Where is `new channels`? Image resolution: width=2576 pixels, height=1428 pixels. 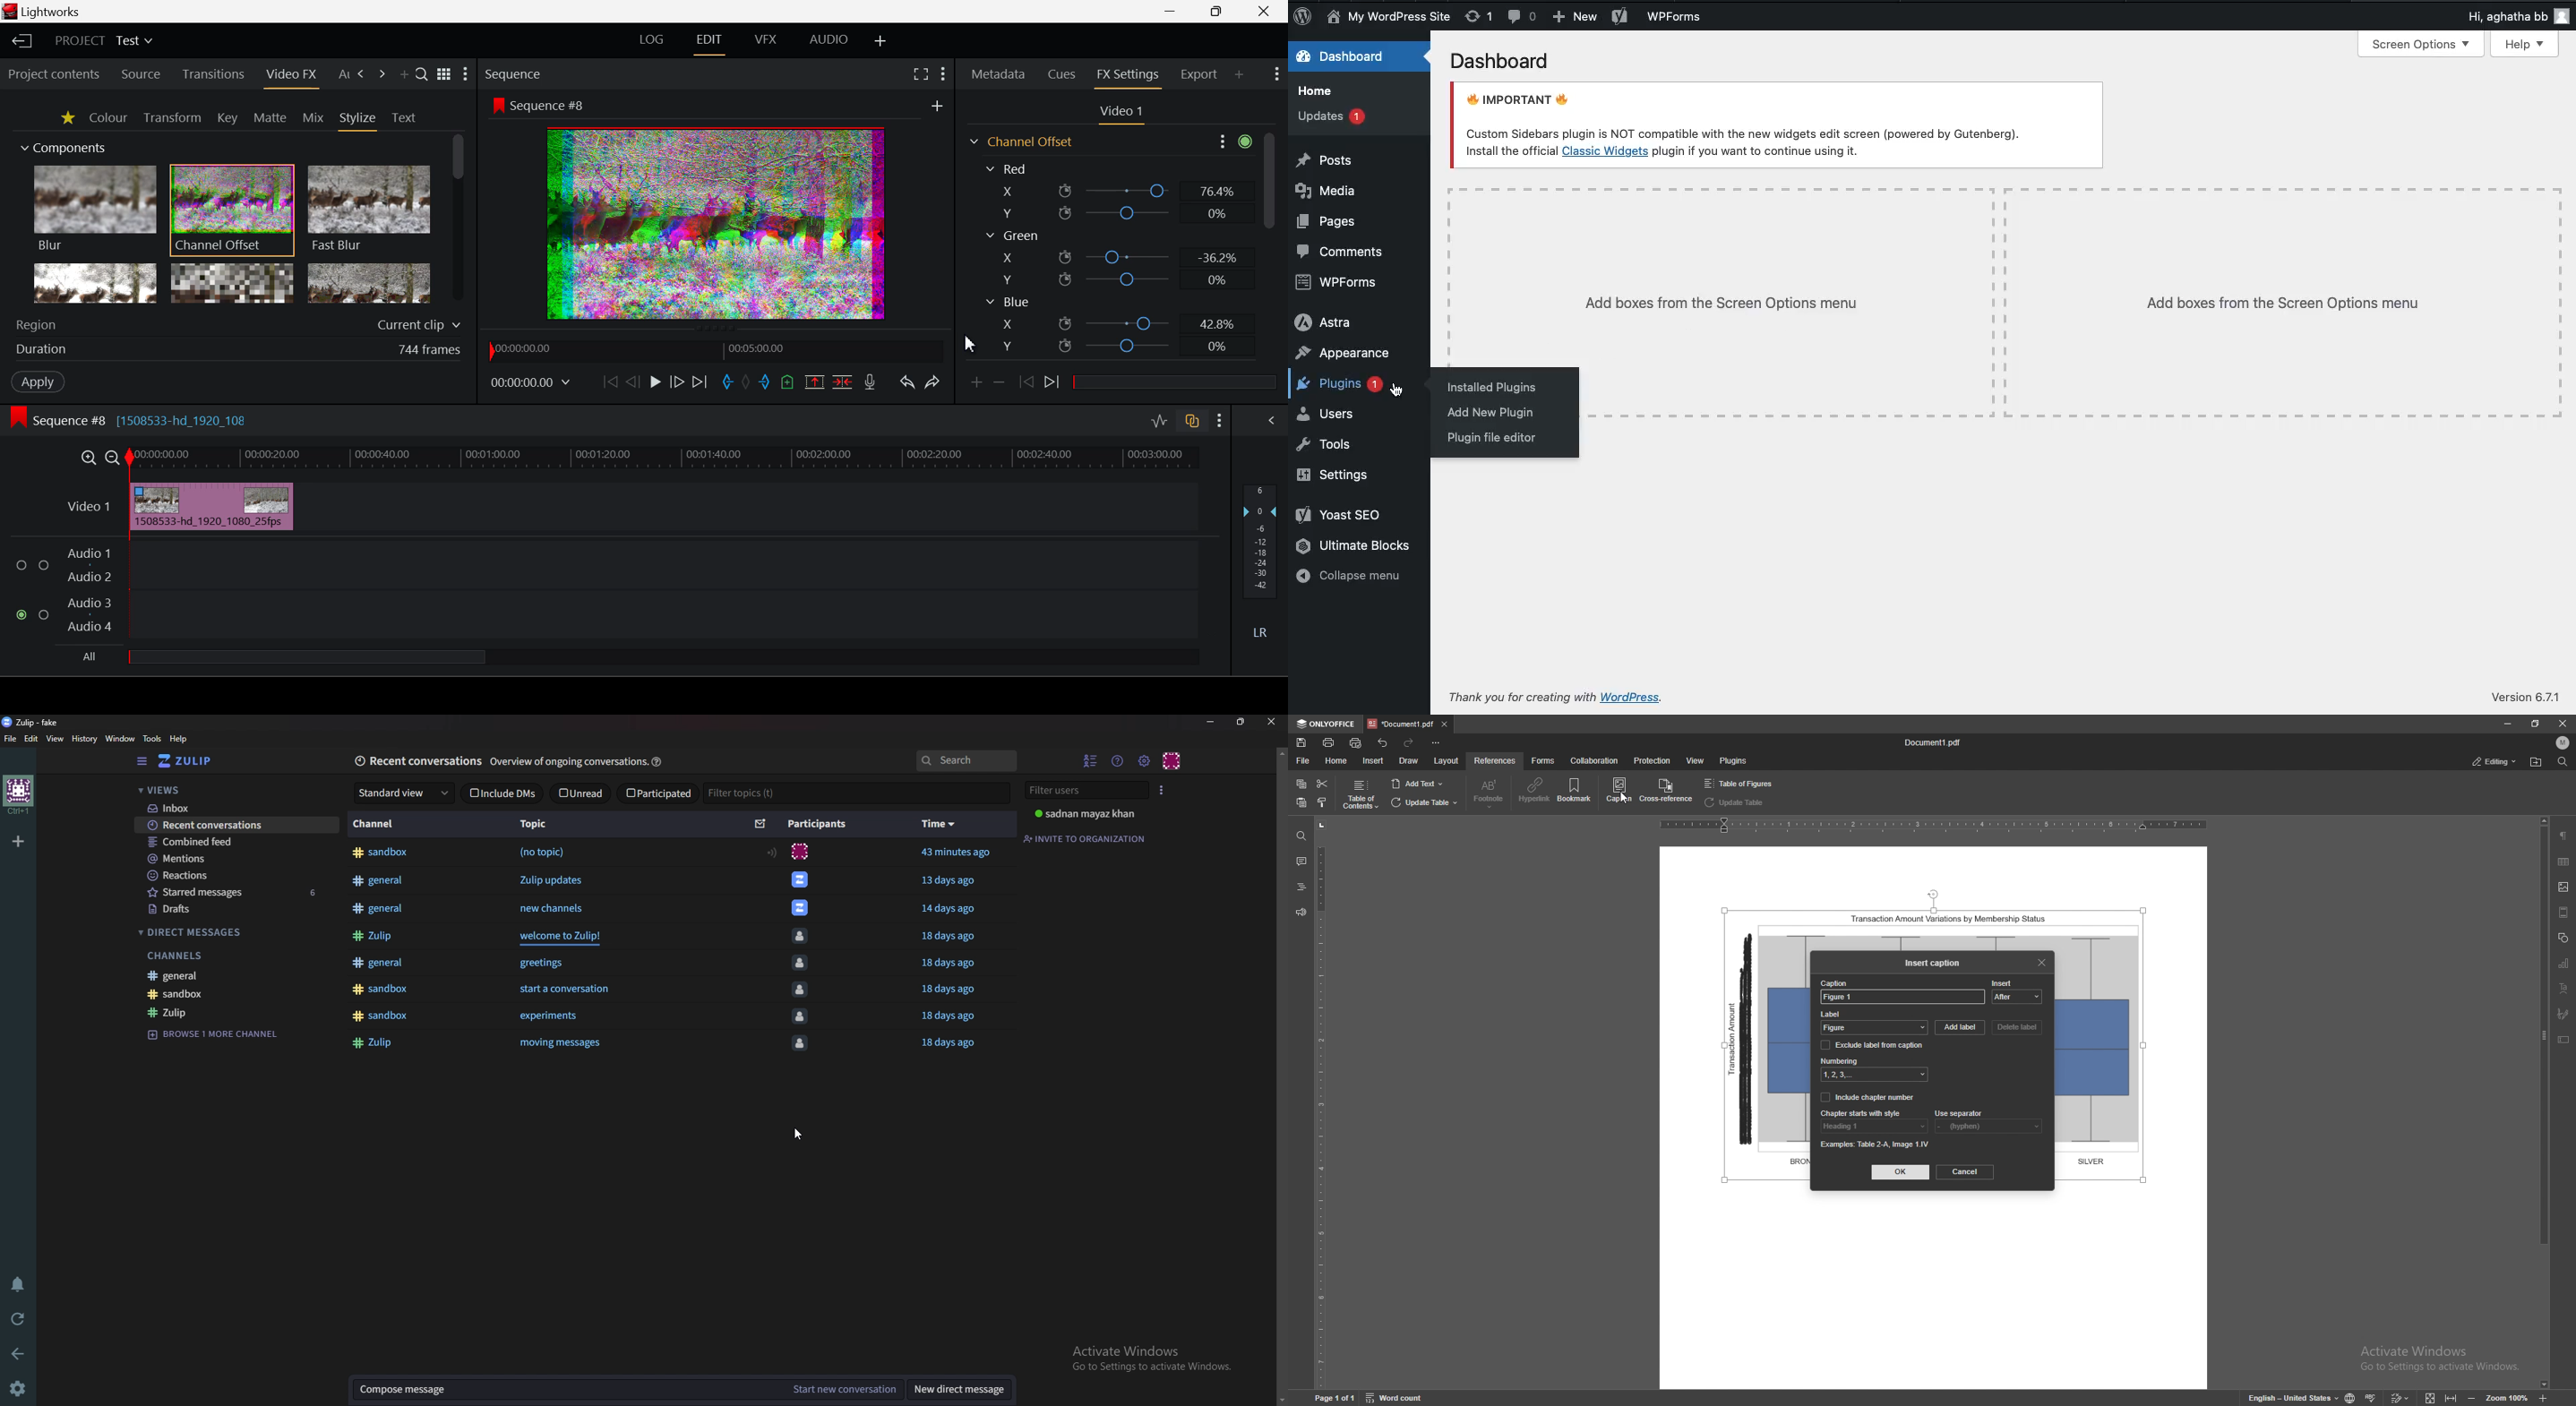
new channels is located at coordinates (553, 908).